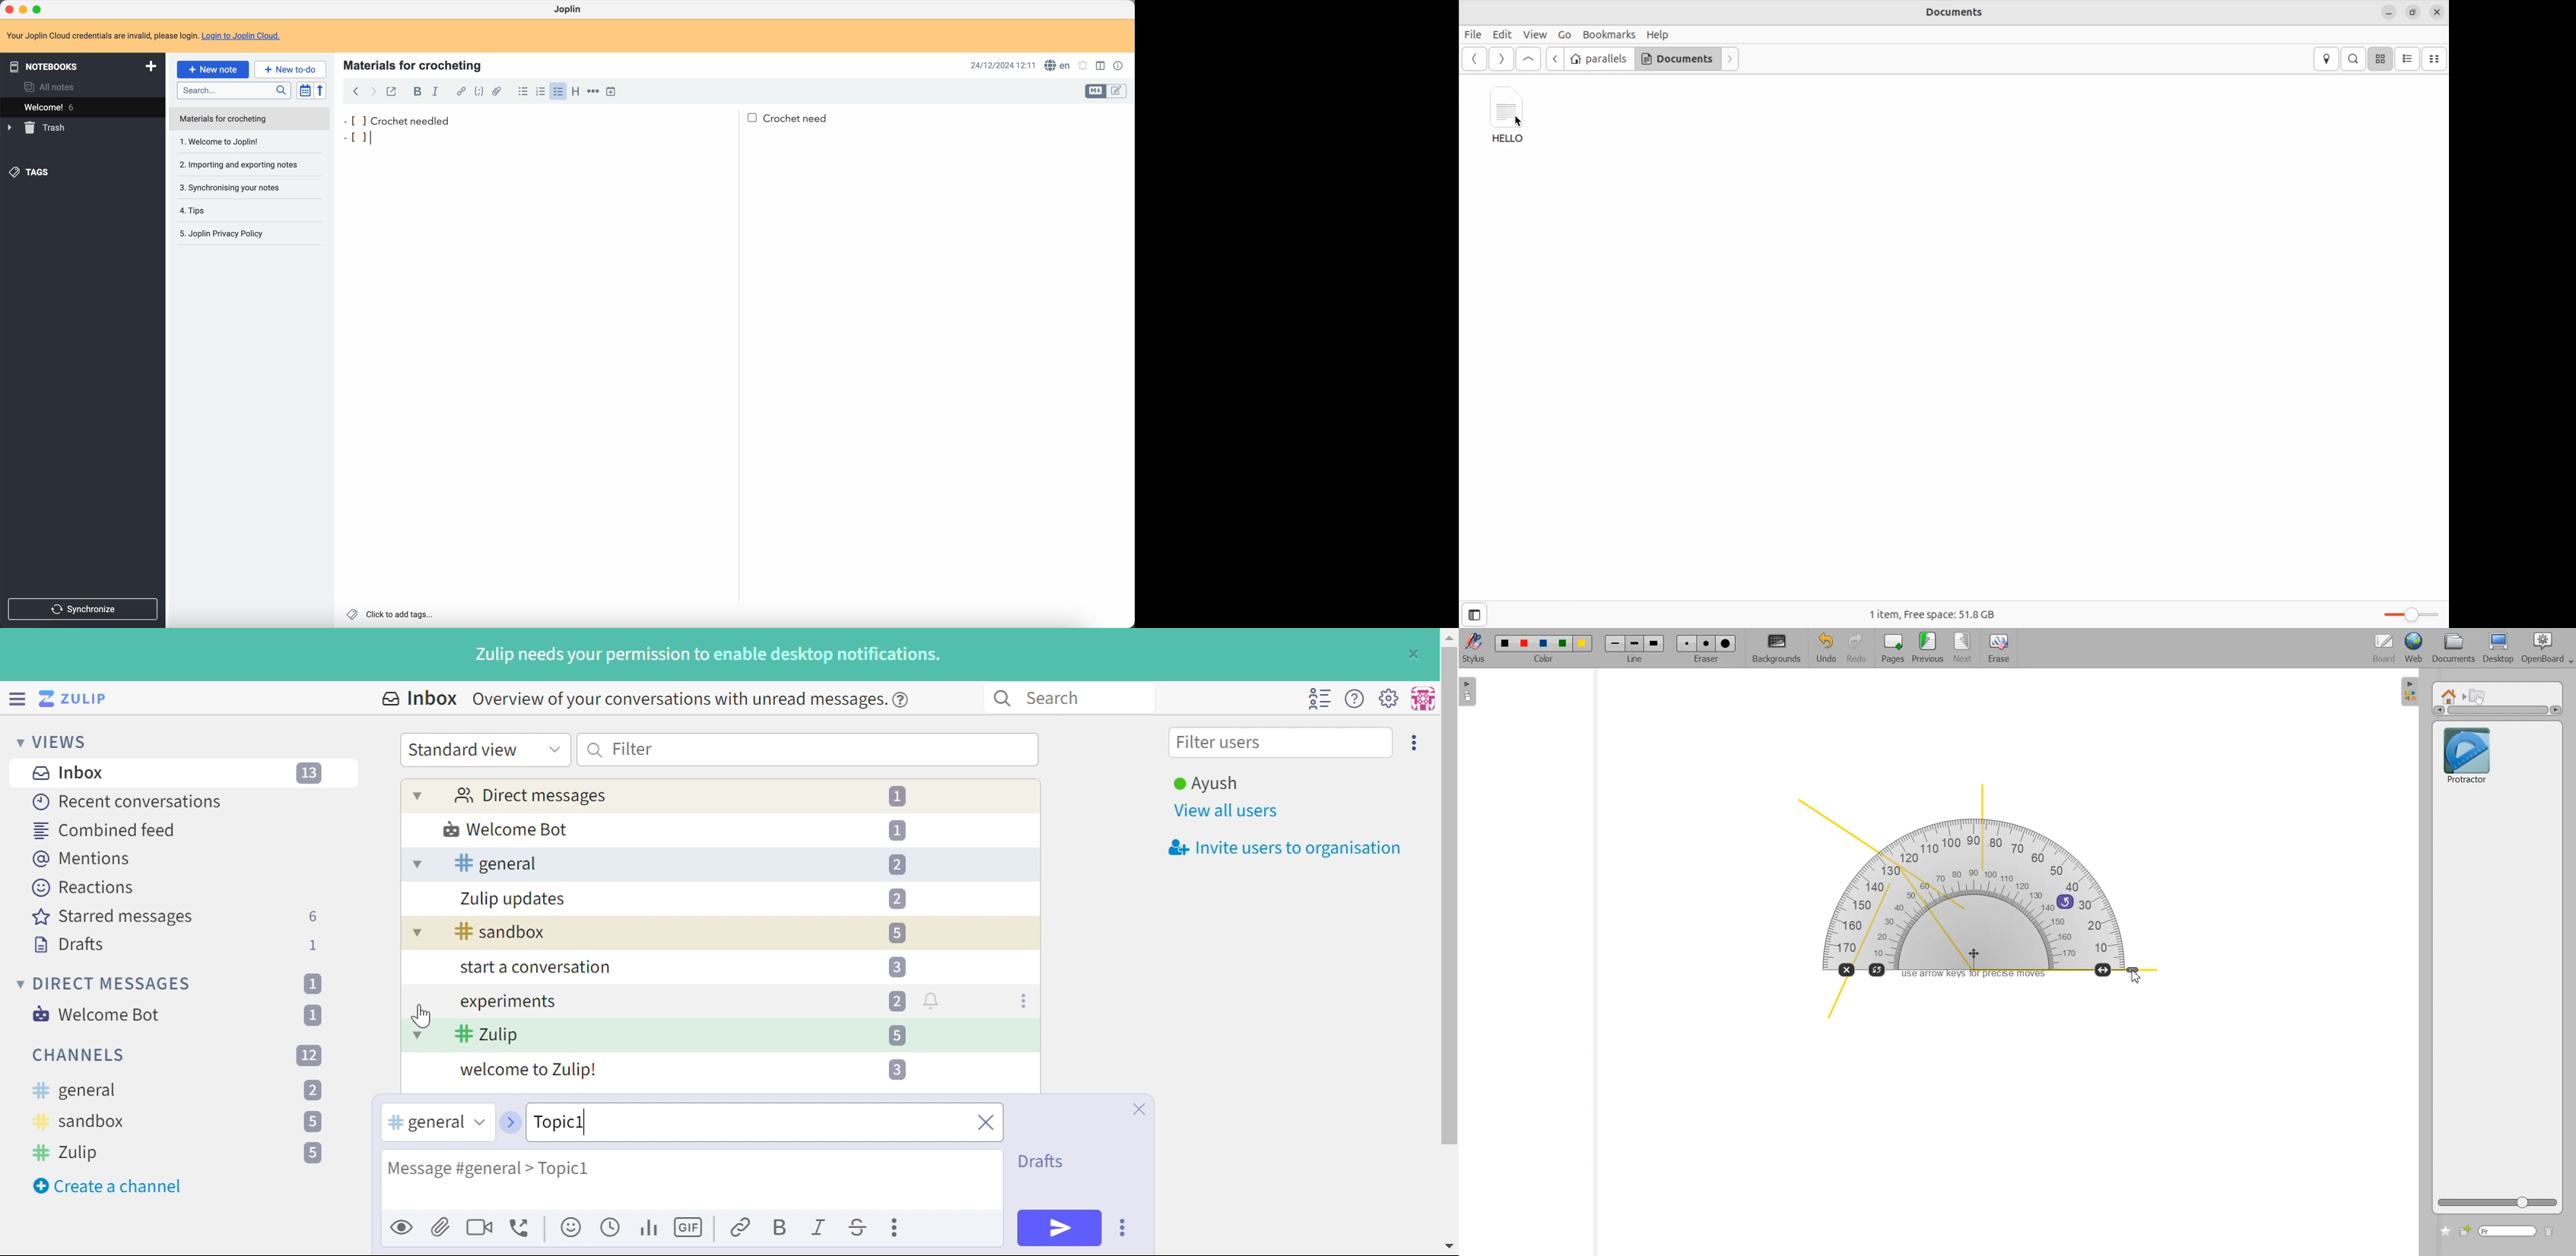 This screenshot has height=1260, width=2576. I want to click on reverse sort order, so click(322, 90).